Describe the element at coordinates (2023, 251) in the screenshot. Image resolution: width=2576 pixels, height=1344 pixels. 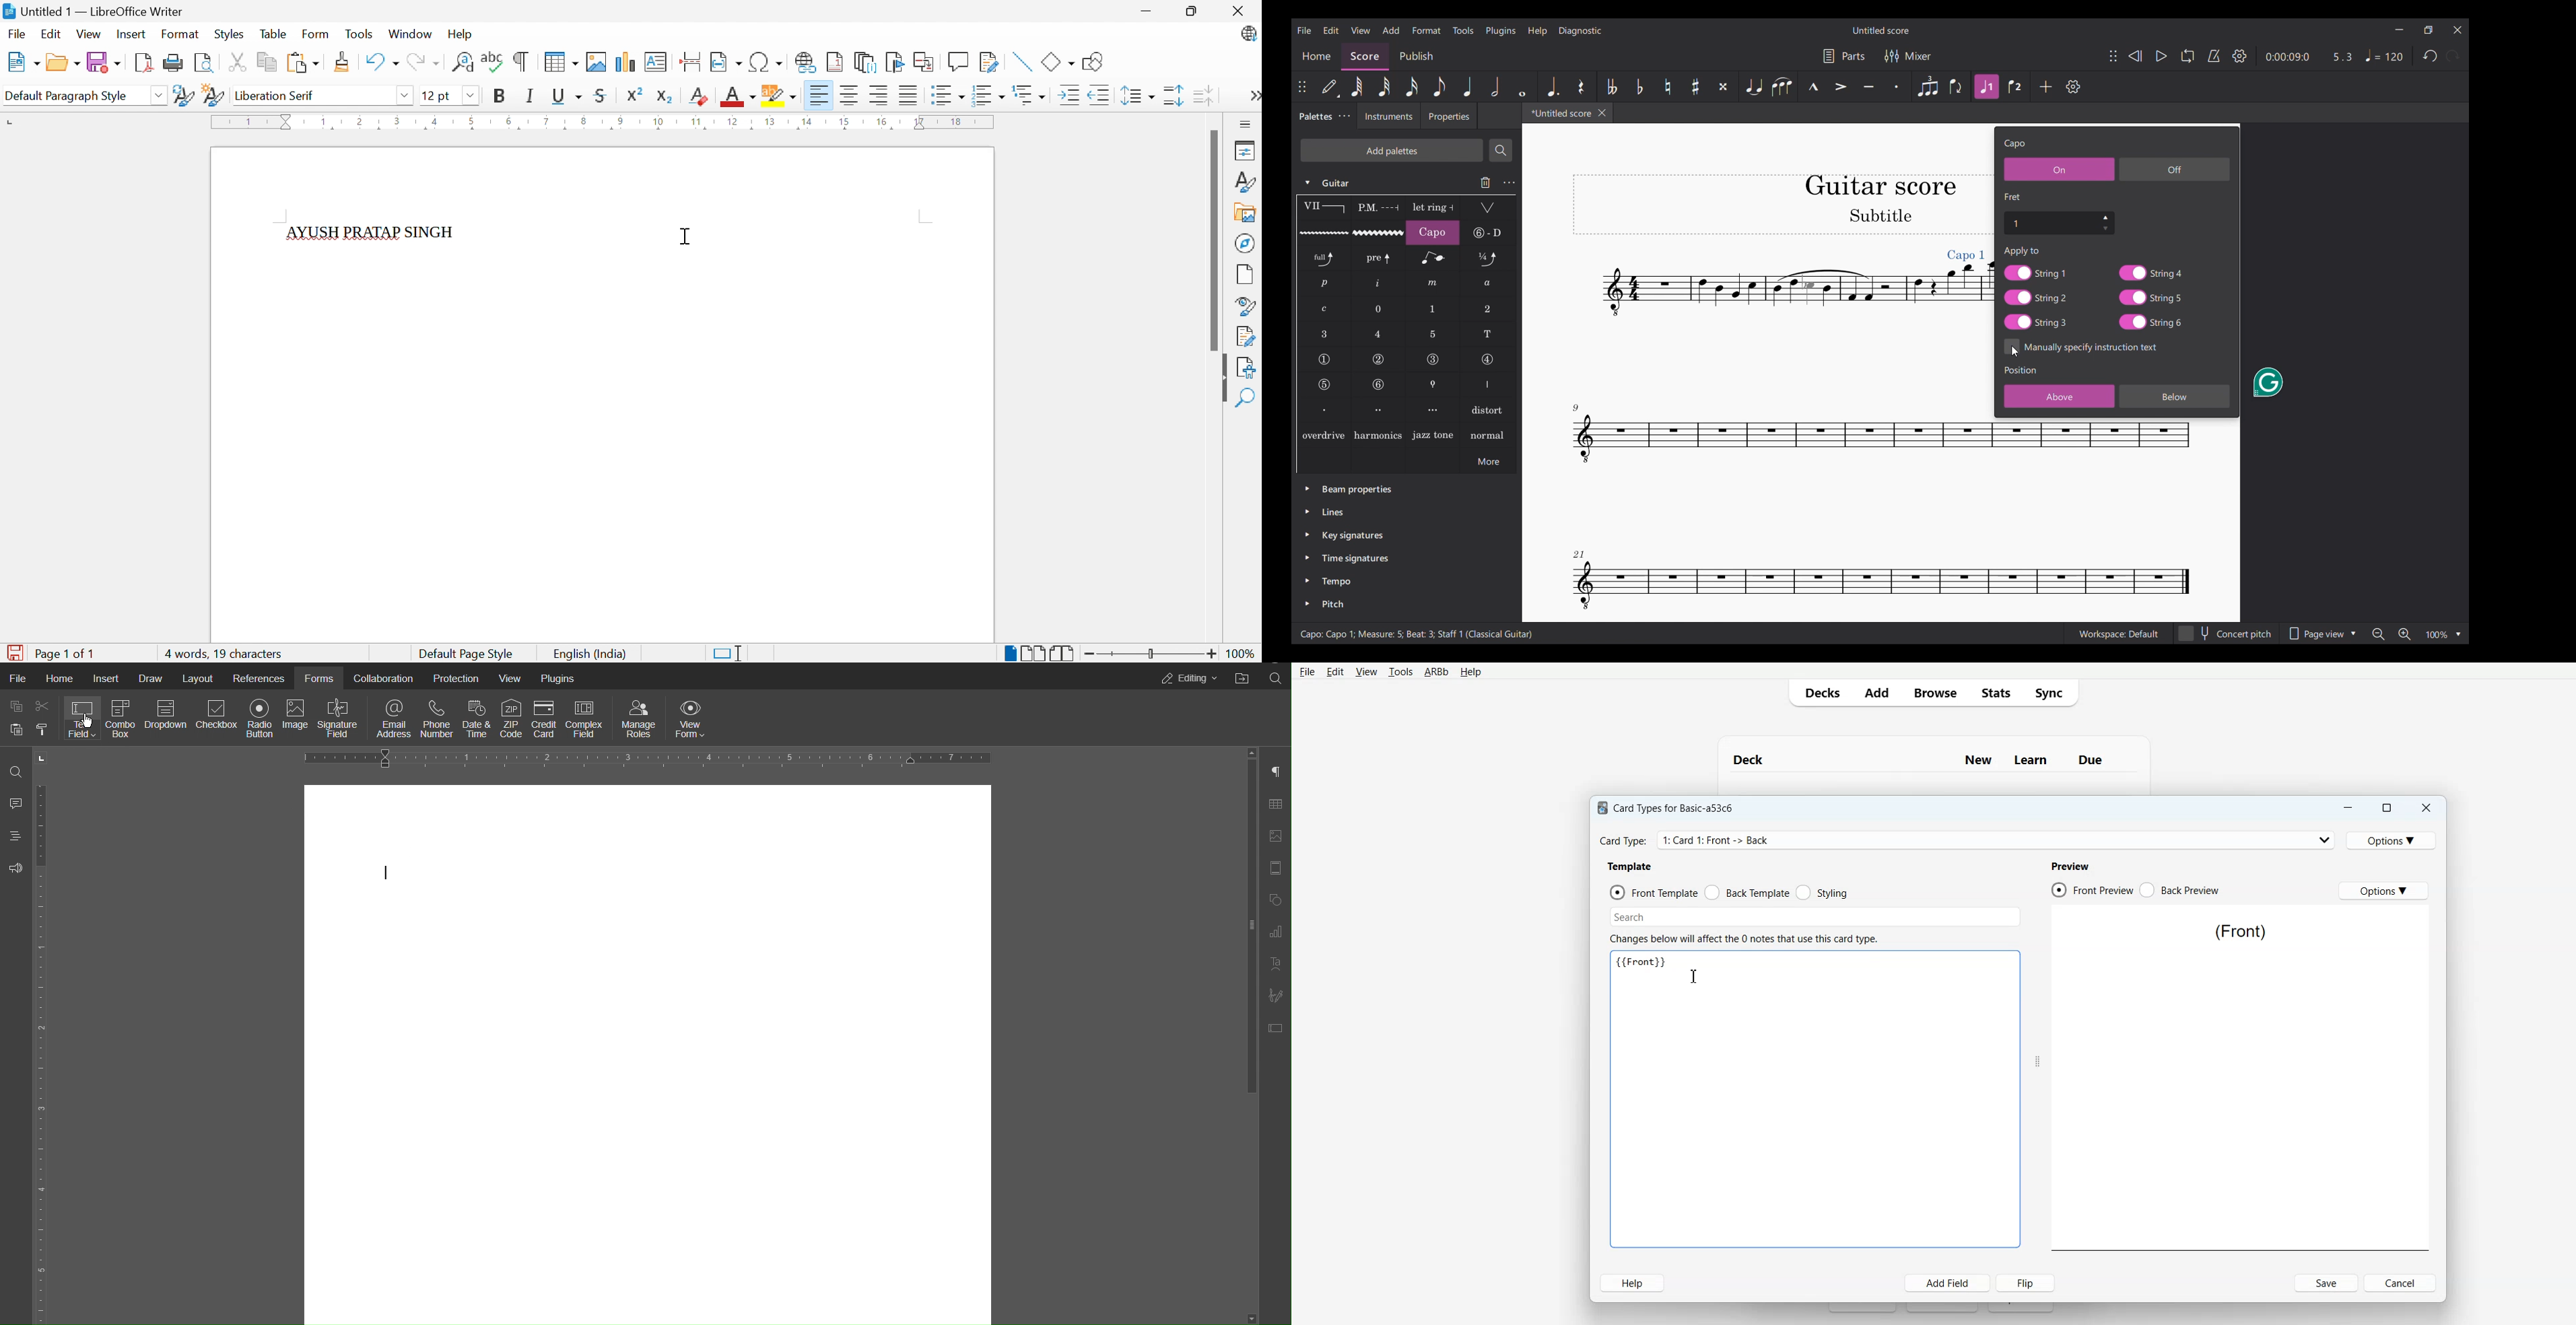
I see `Text` at that location.